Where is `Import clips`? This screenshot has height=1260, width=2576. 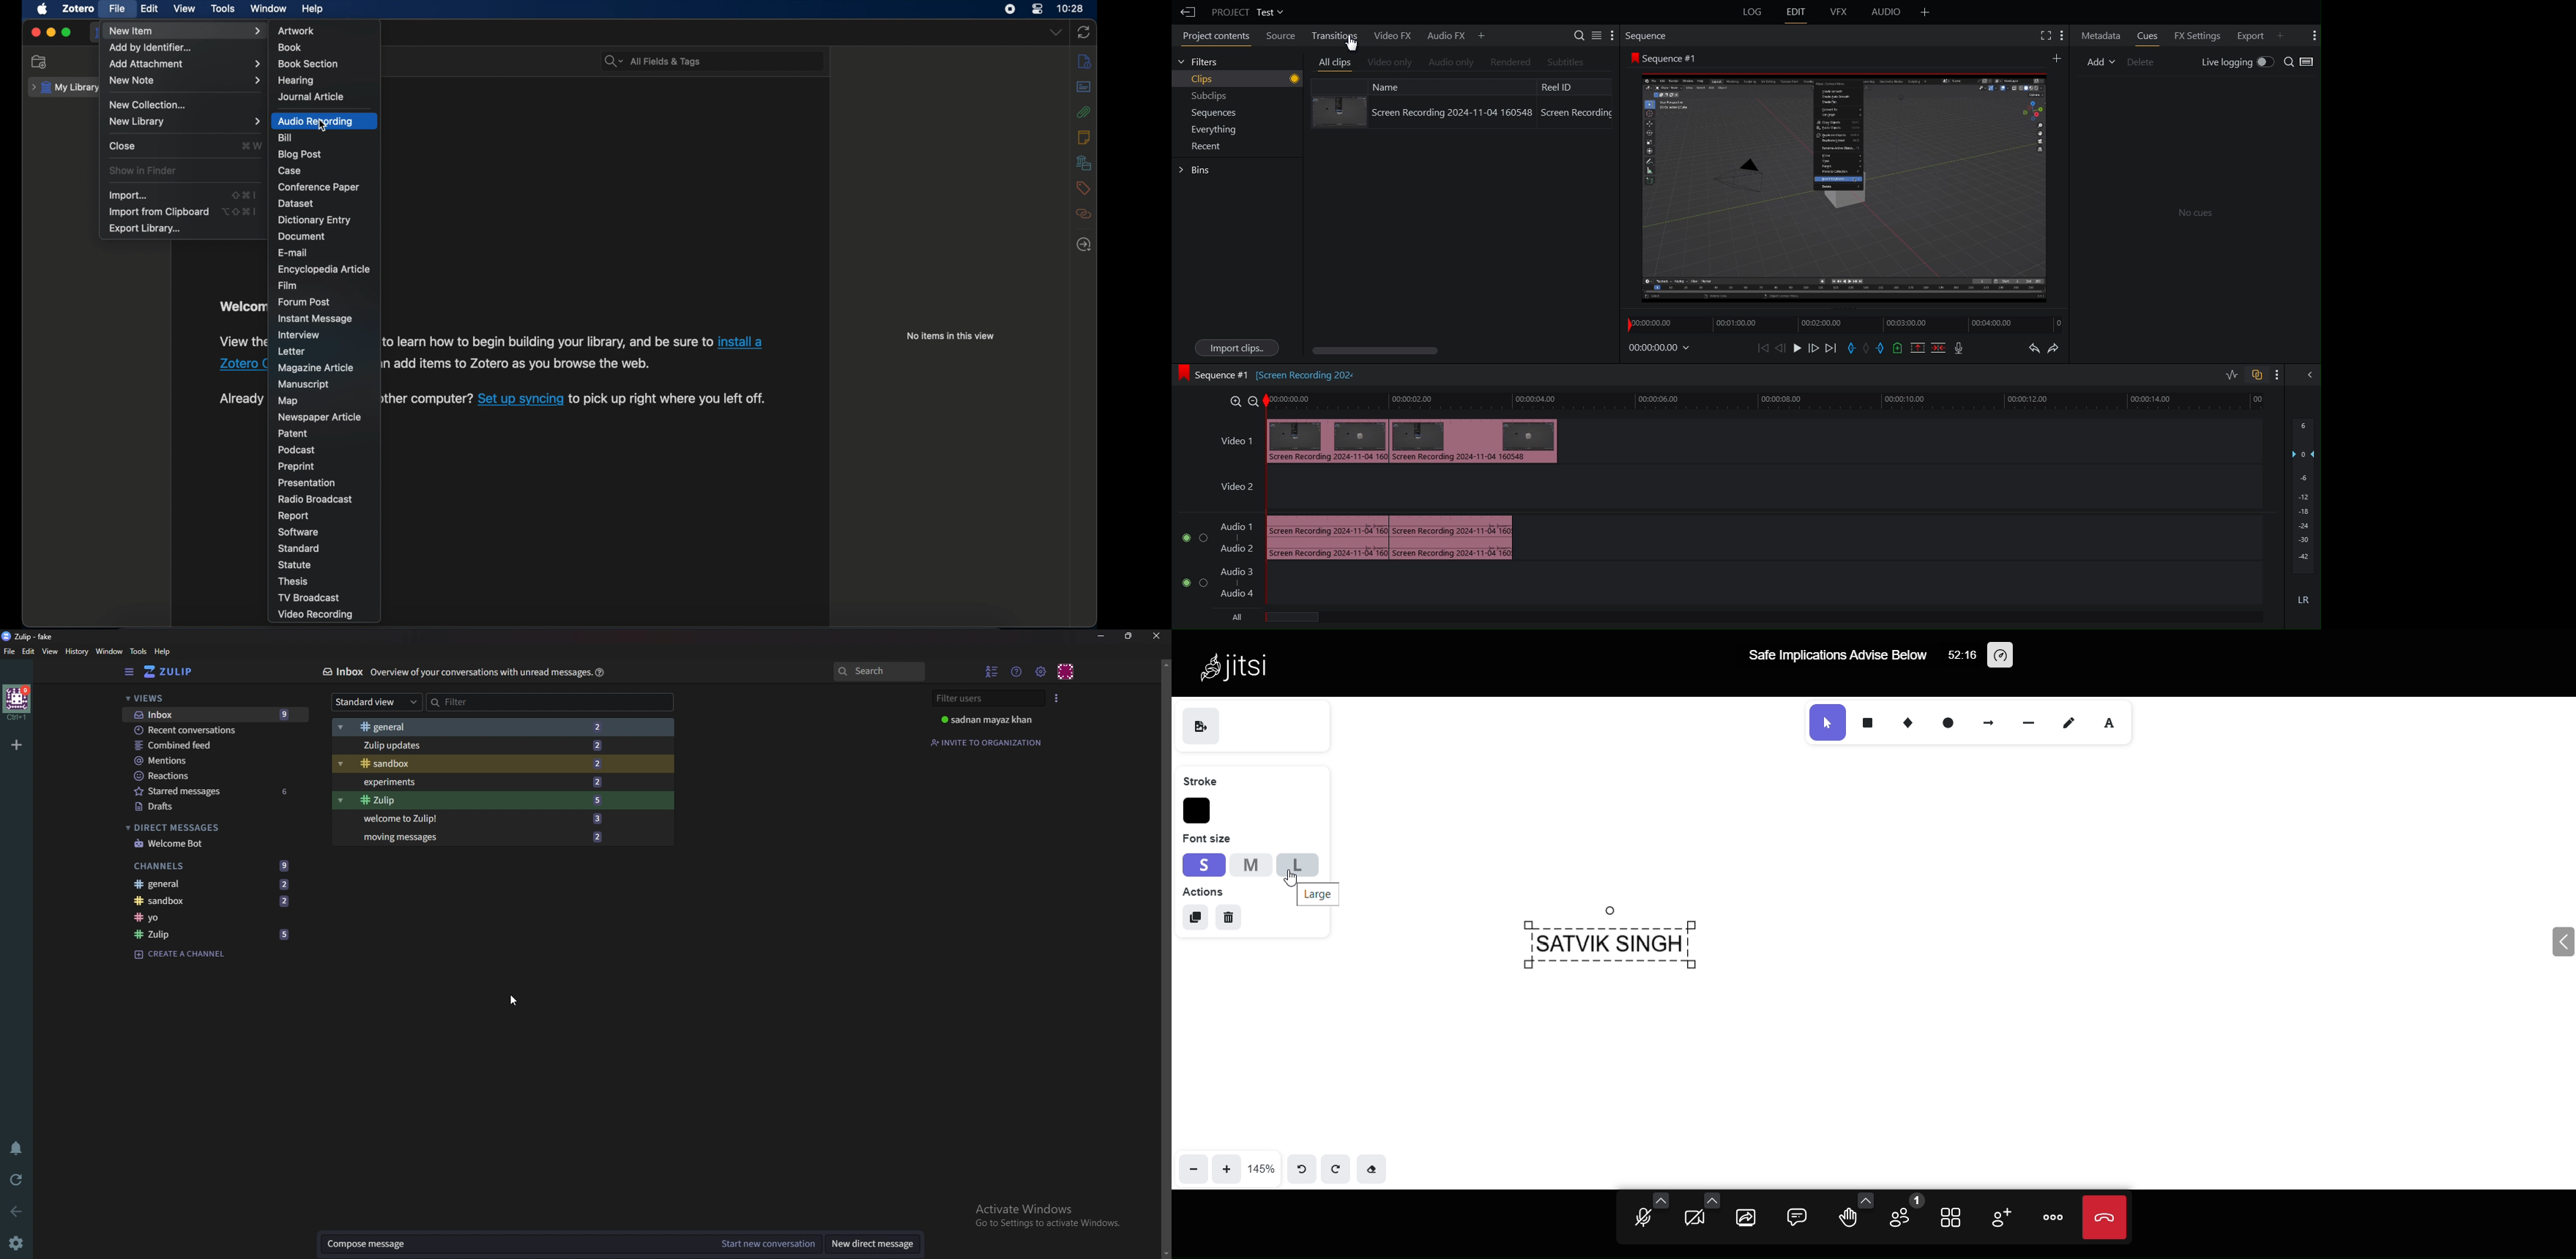 Import clips is located at coordinates (1239, 347).